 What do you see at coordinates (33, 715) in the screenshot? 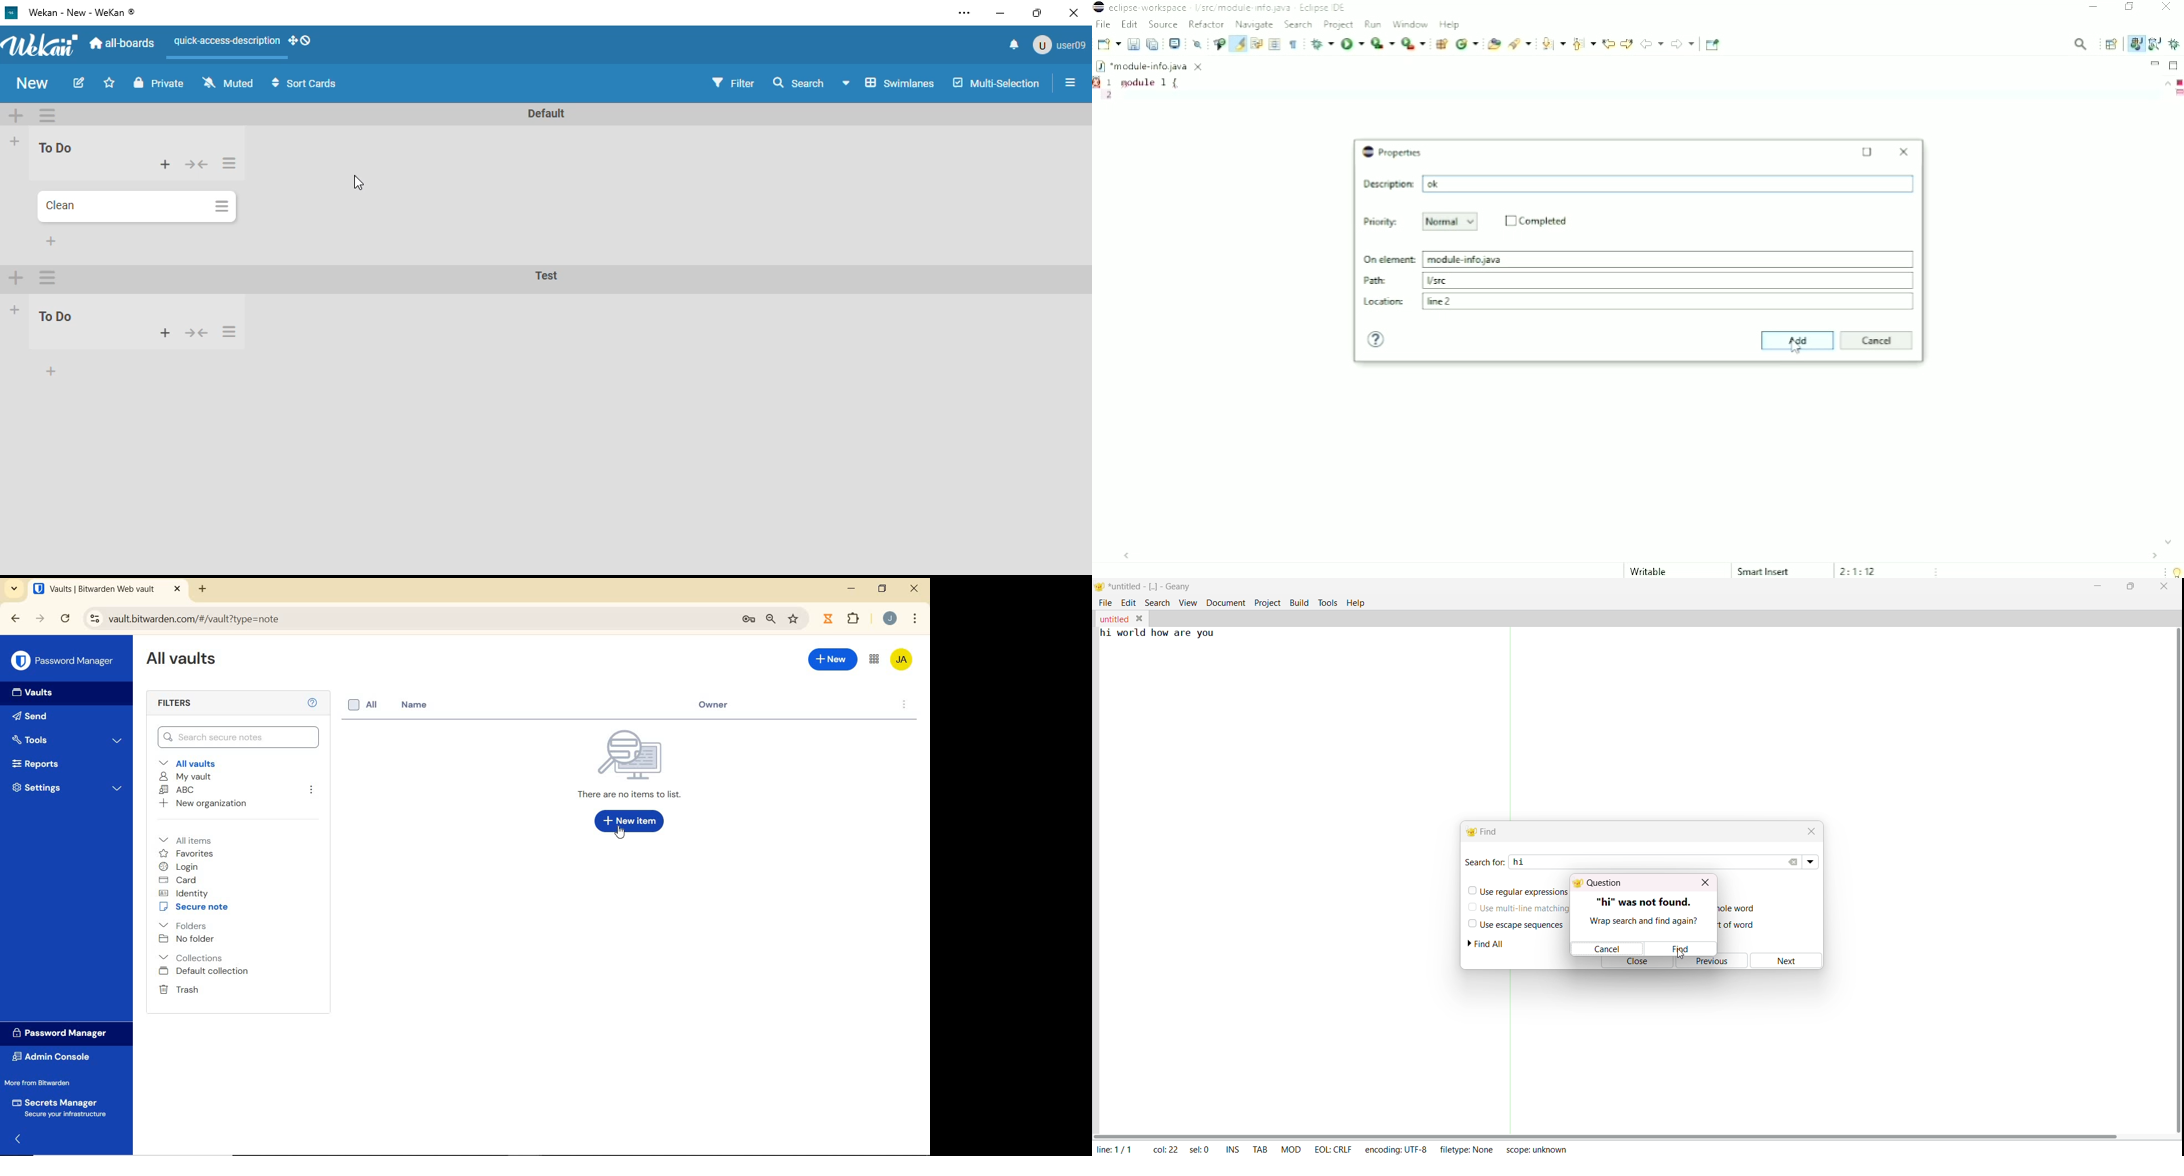
I see `Send` at bounding box center [33, 715].